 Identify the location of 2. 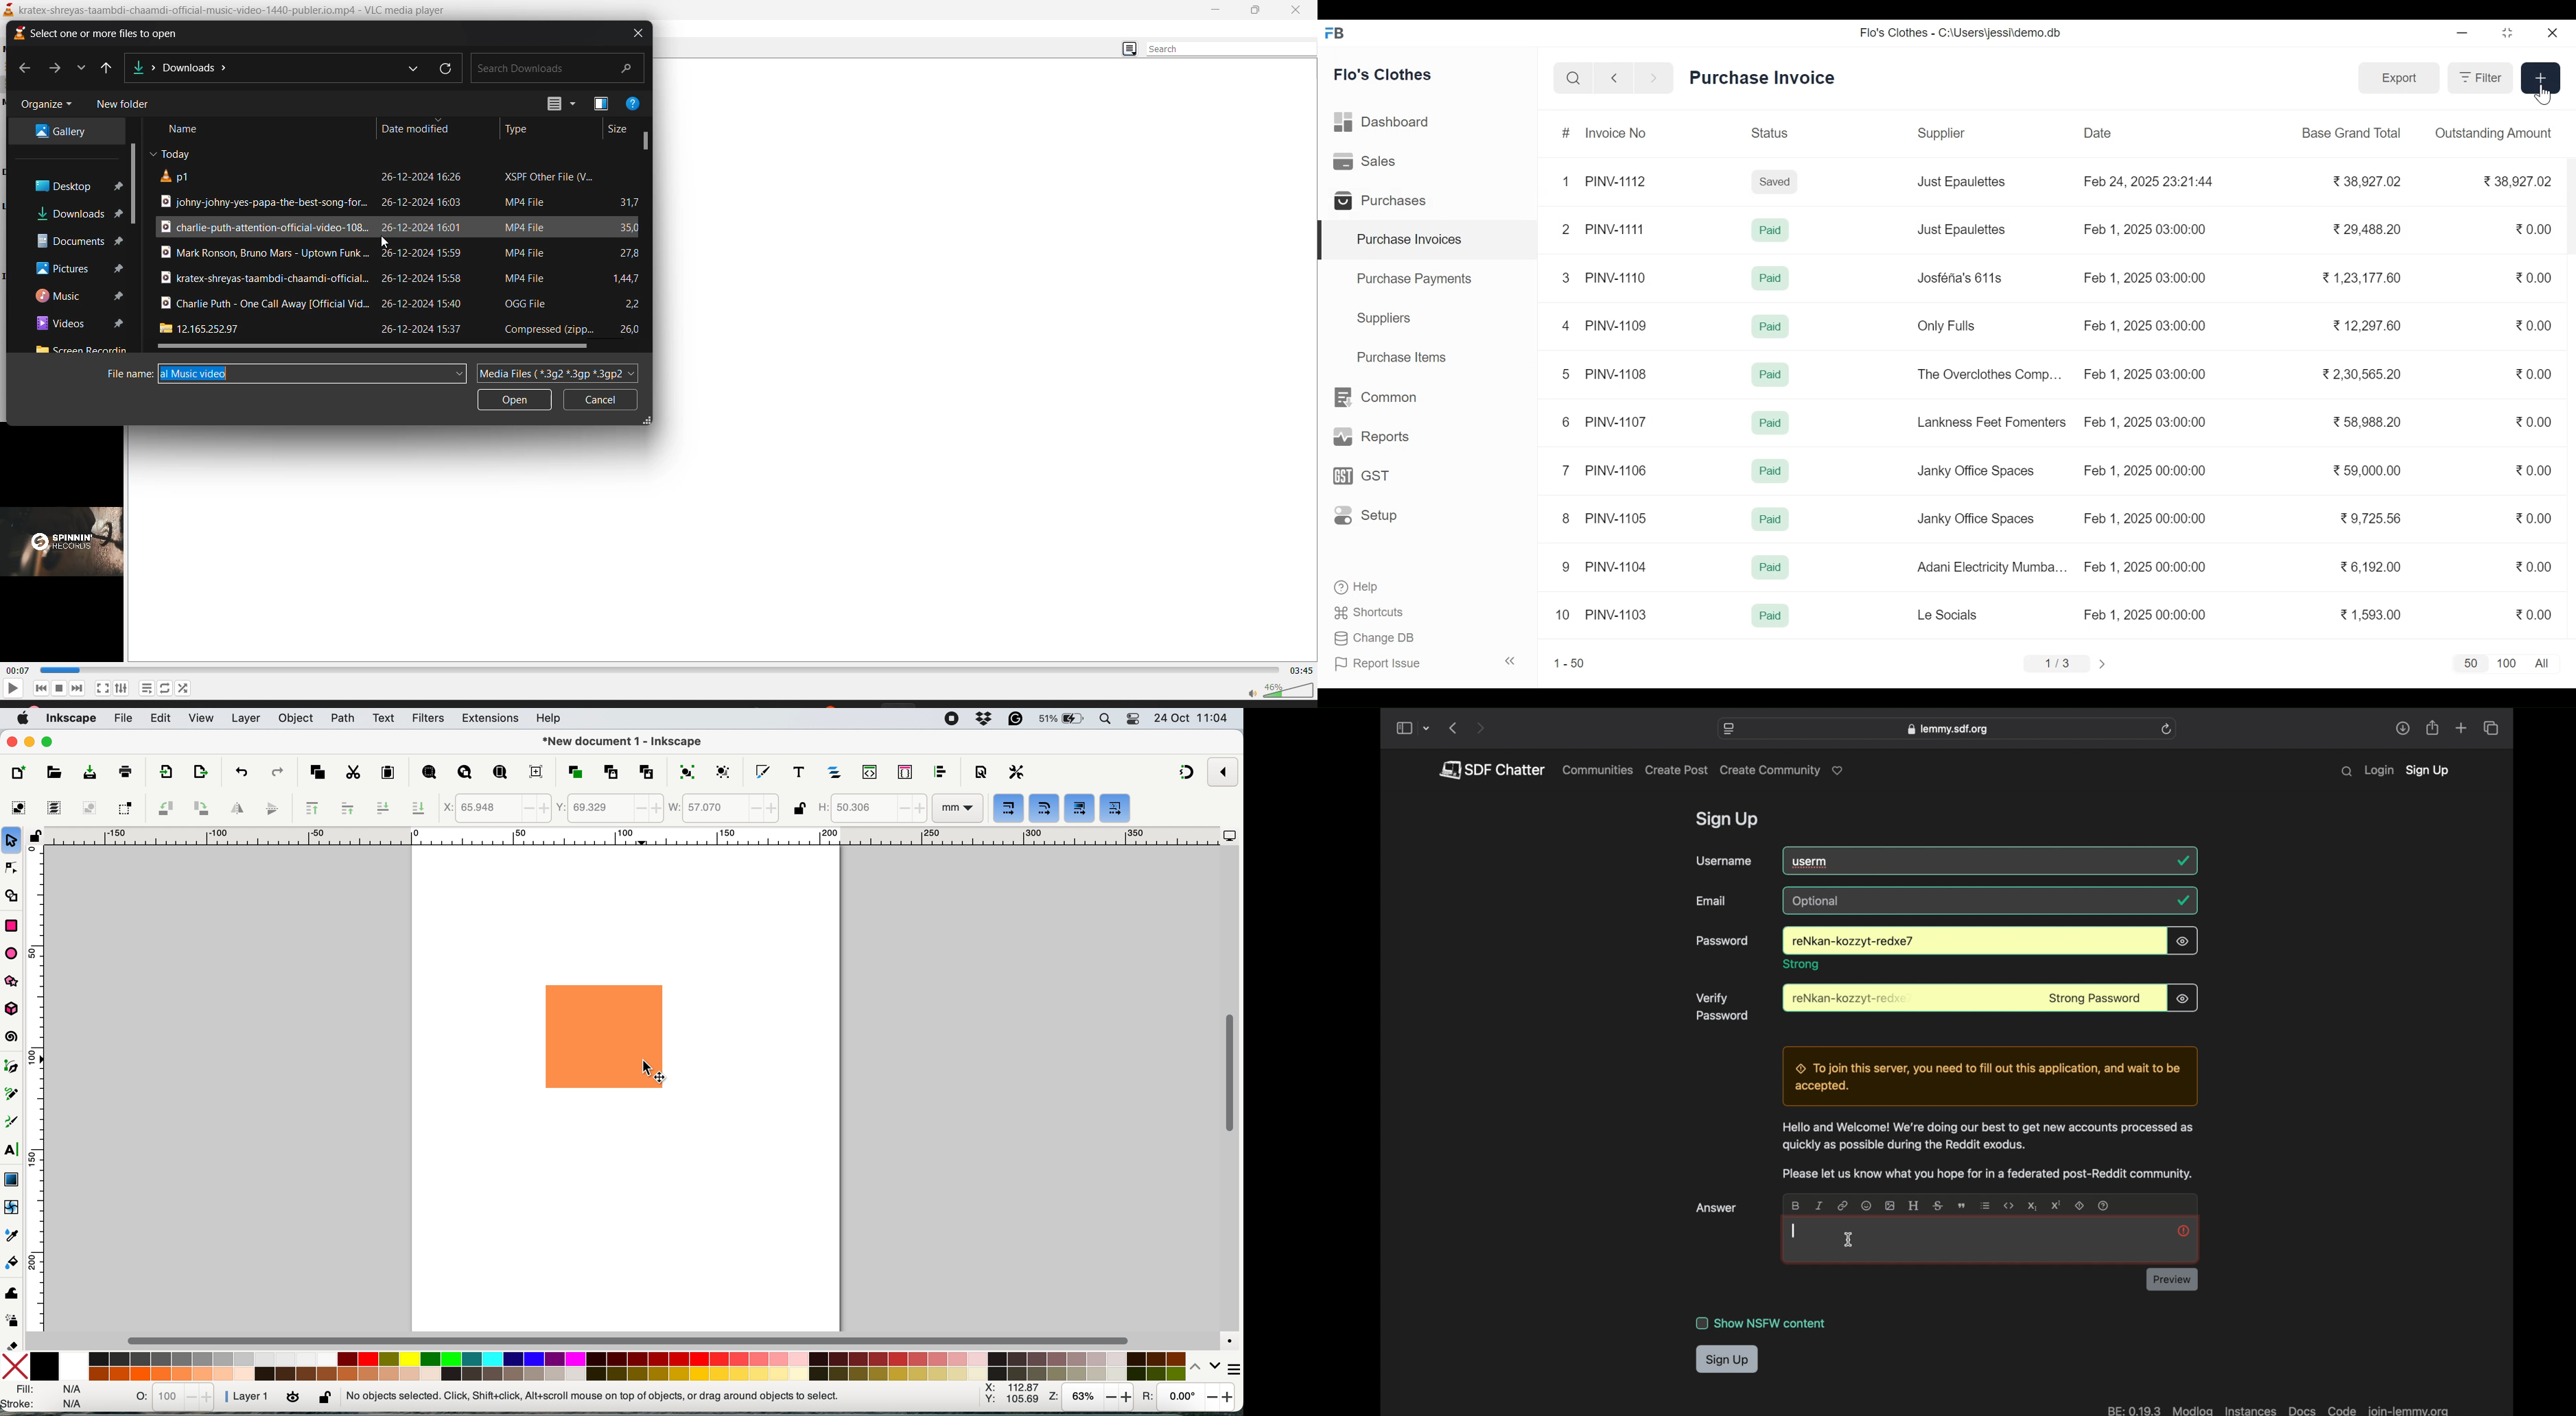
(1564, 229).